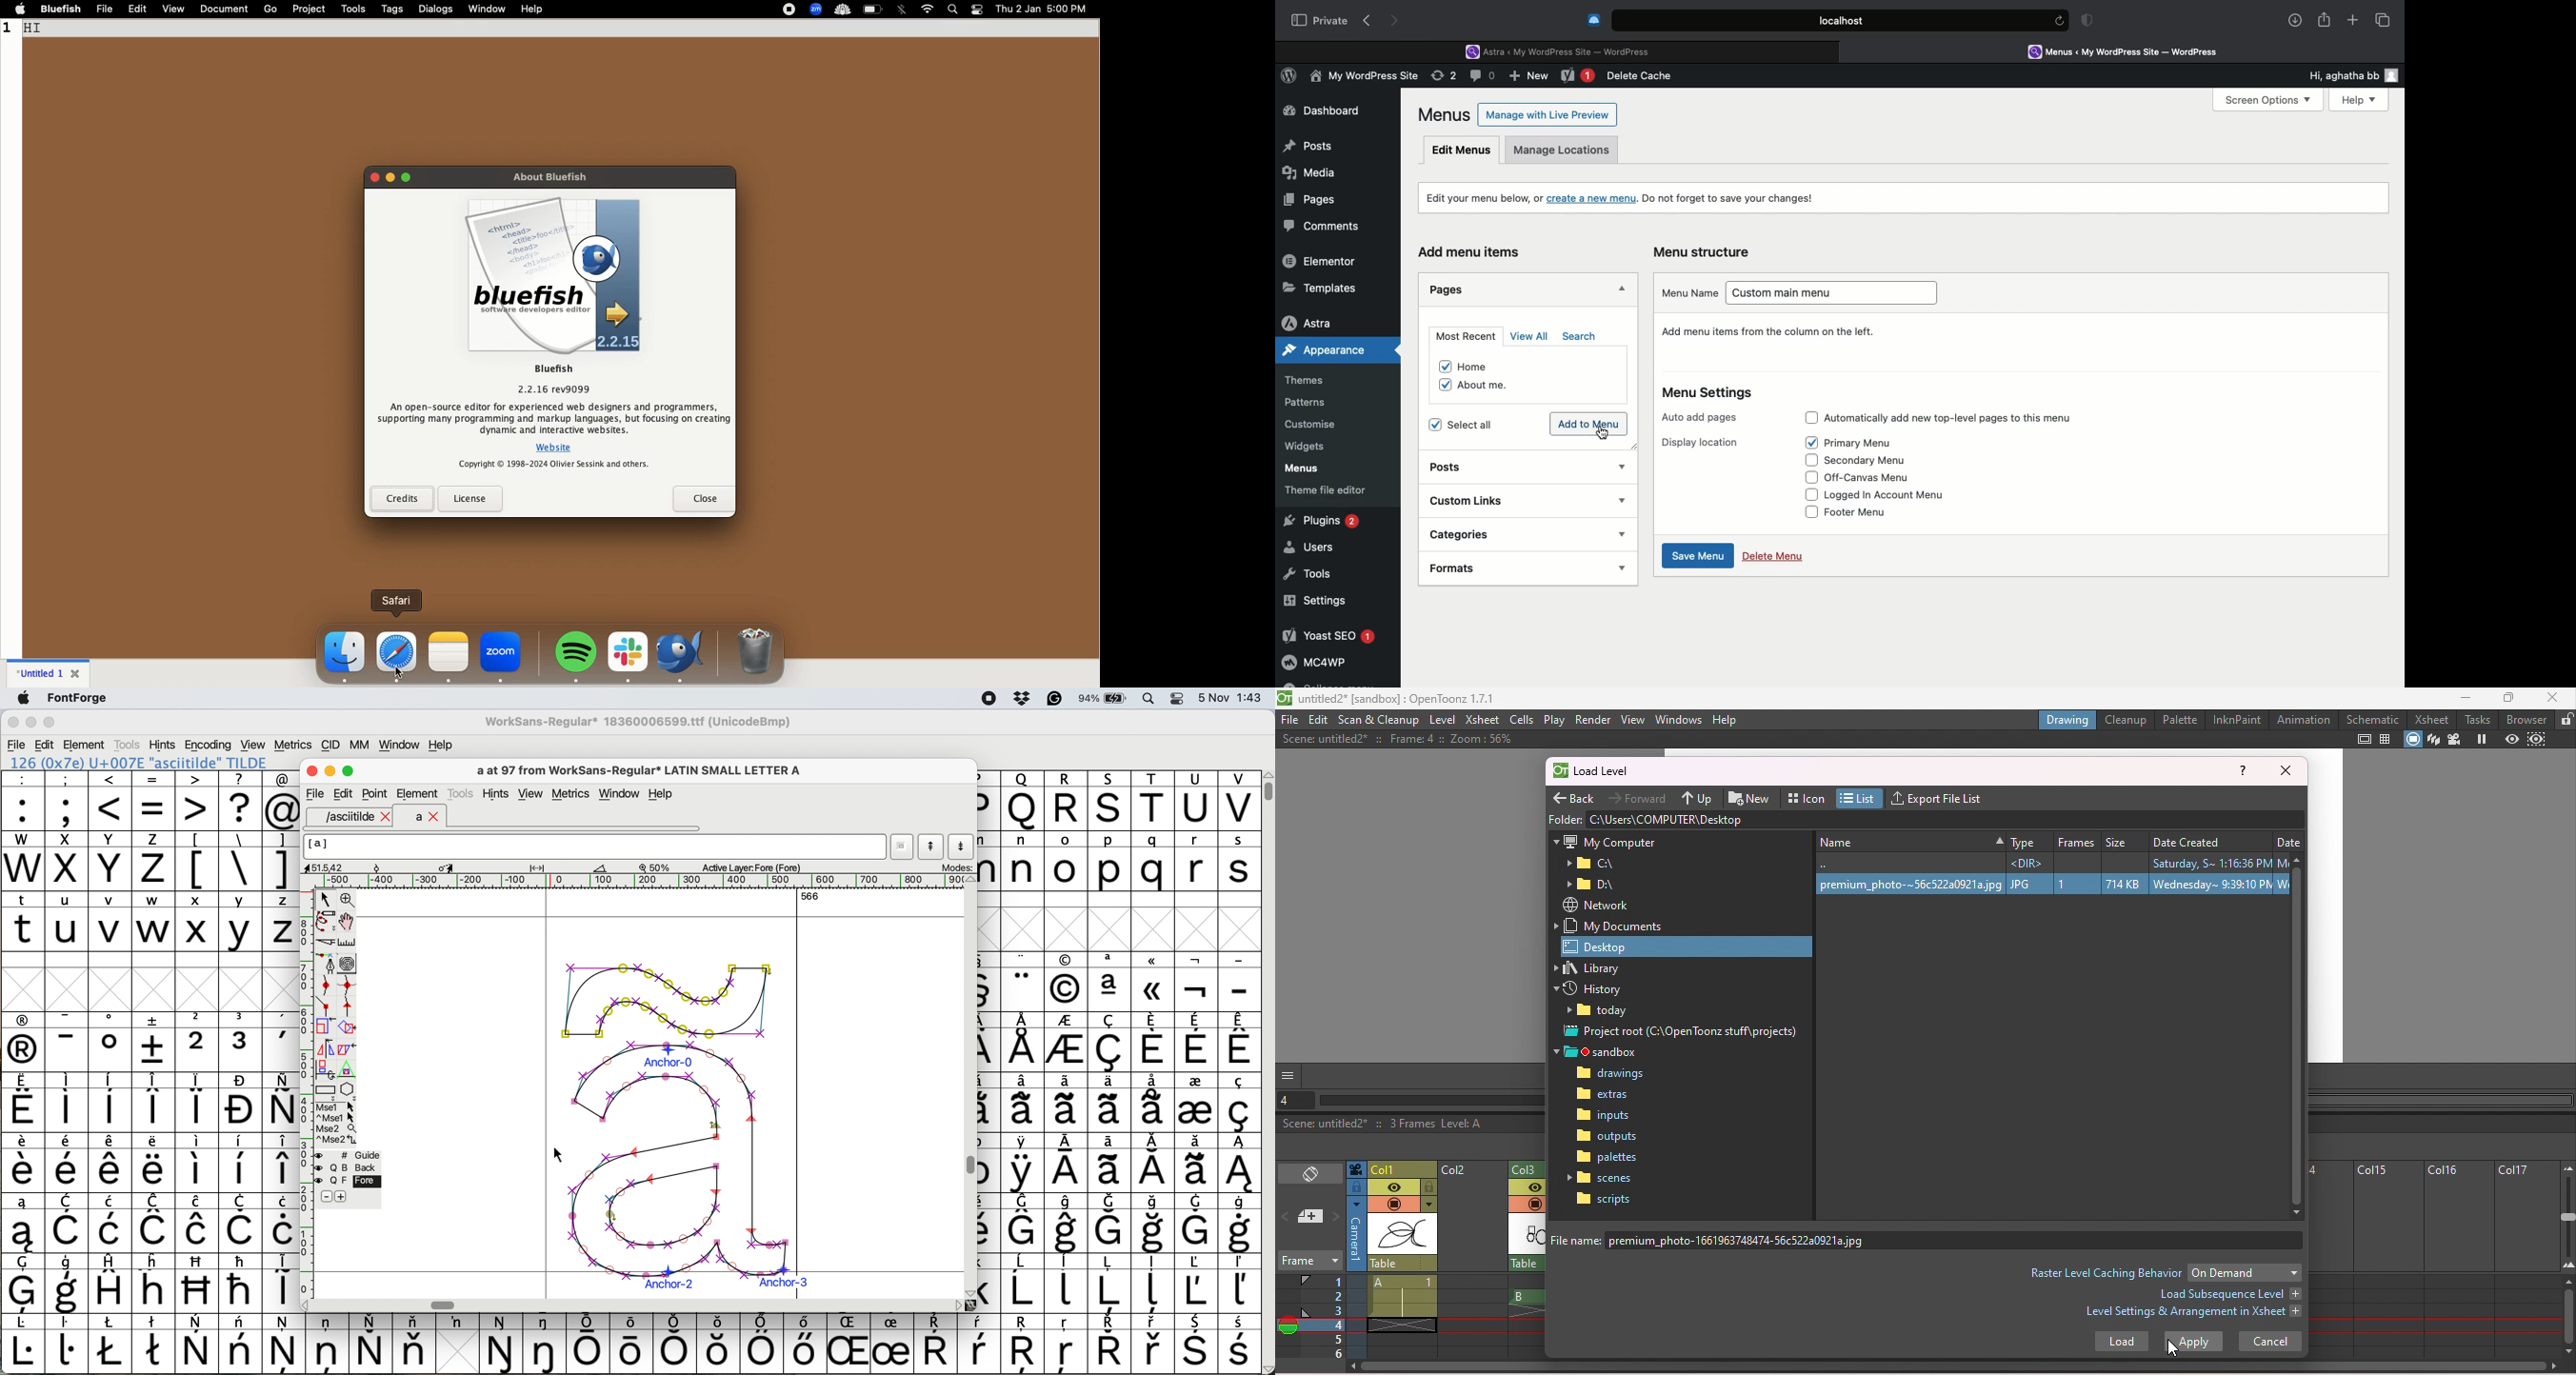 The height and width of the screenshot is (1400, 2576). Describe the element at coordinates (1307, 142) in the screenshot. I see `Posts` at that location.